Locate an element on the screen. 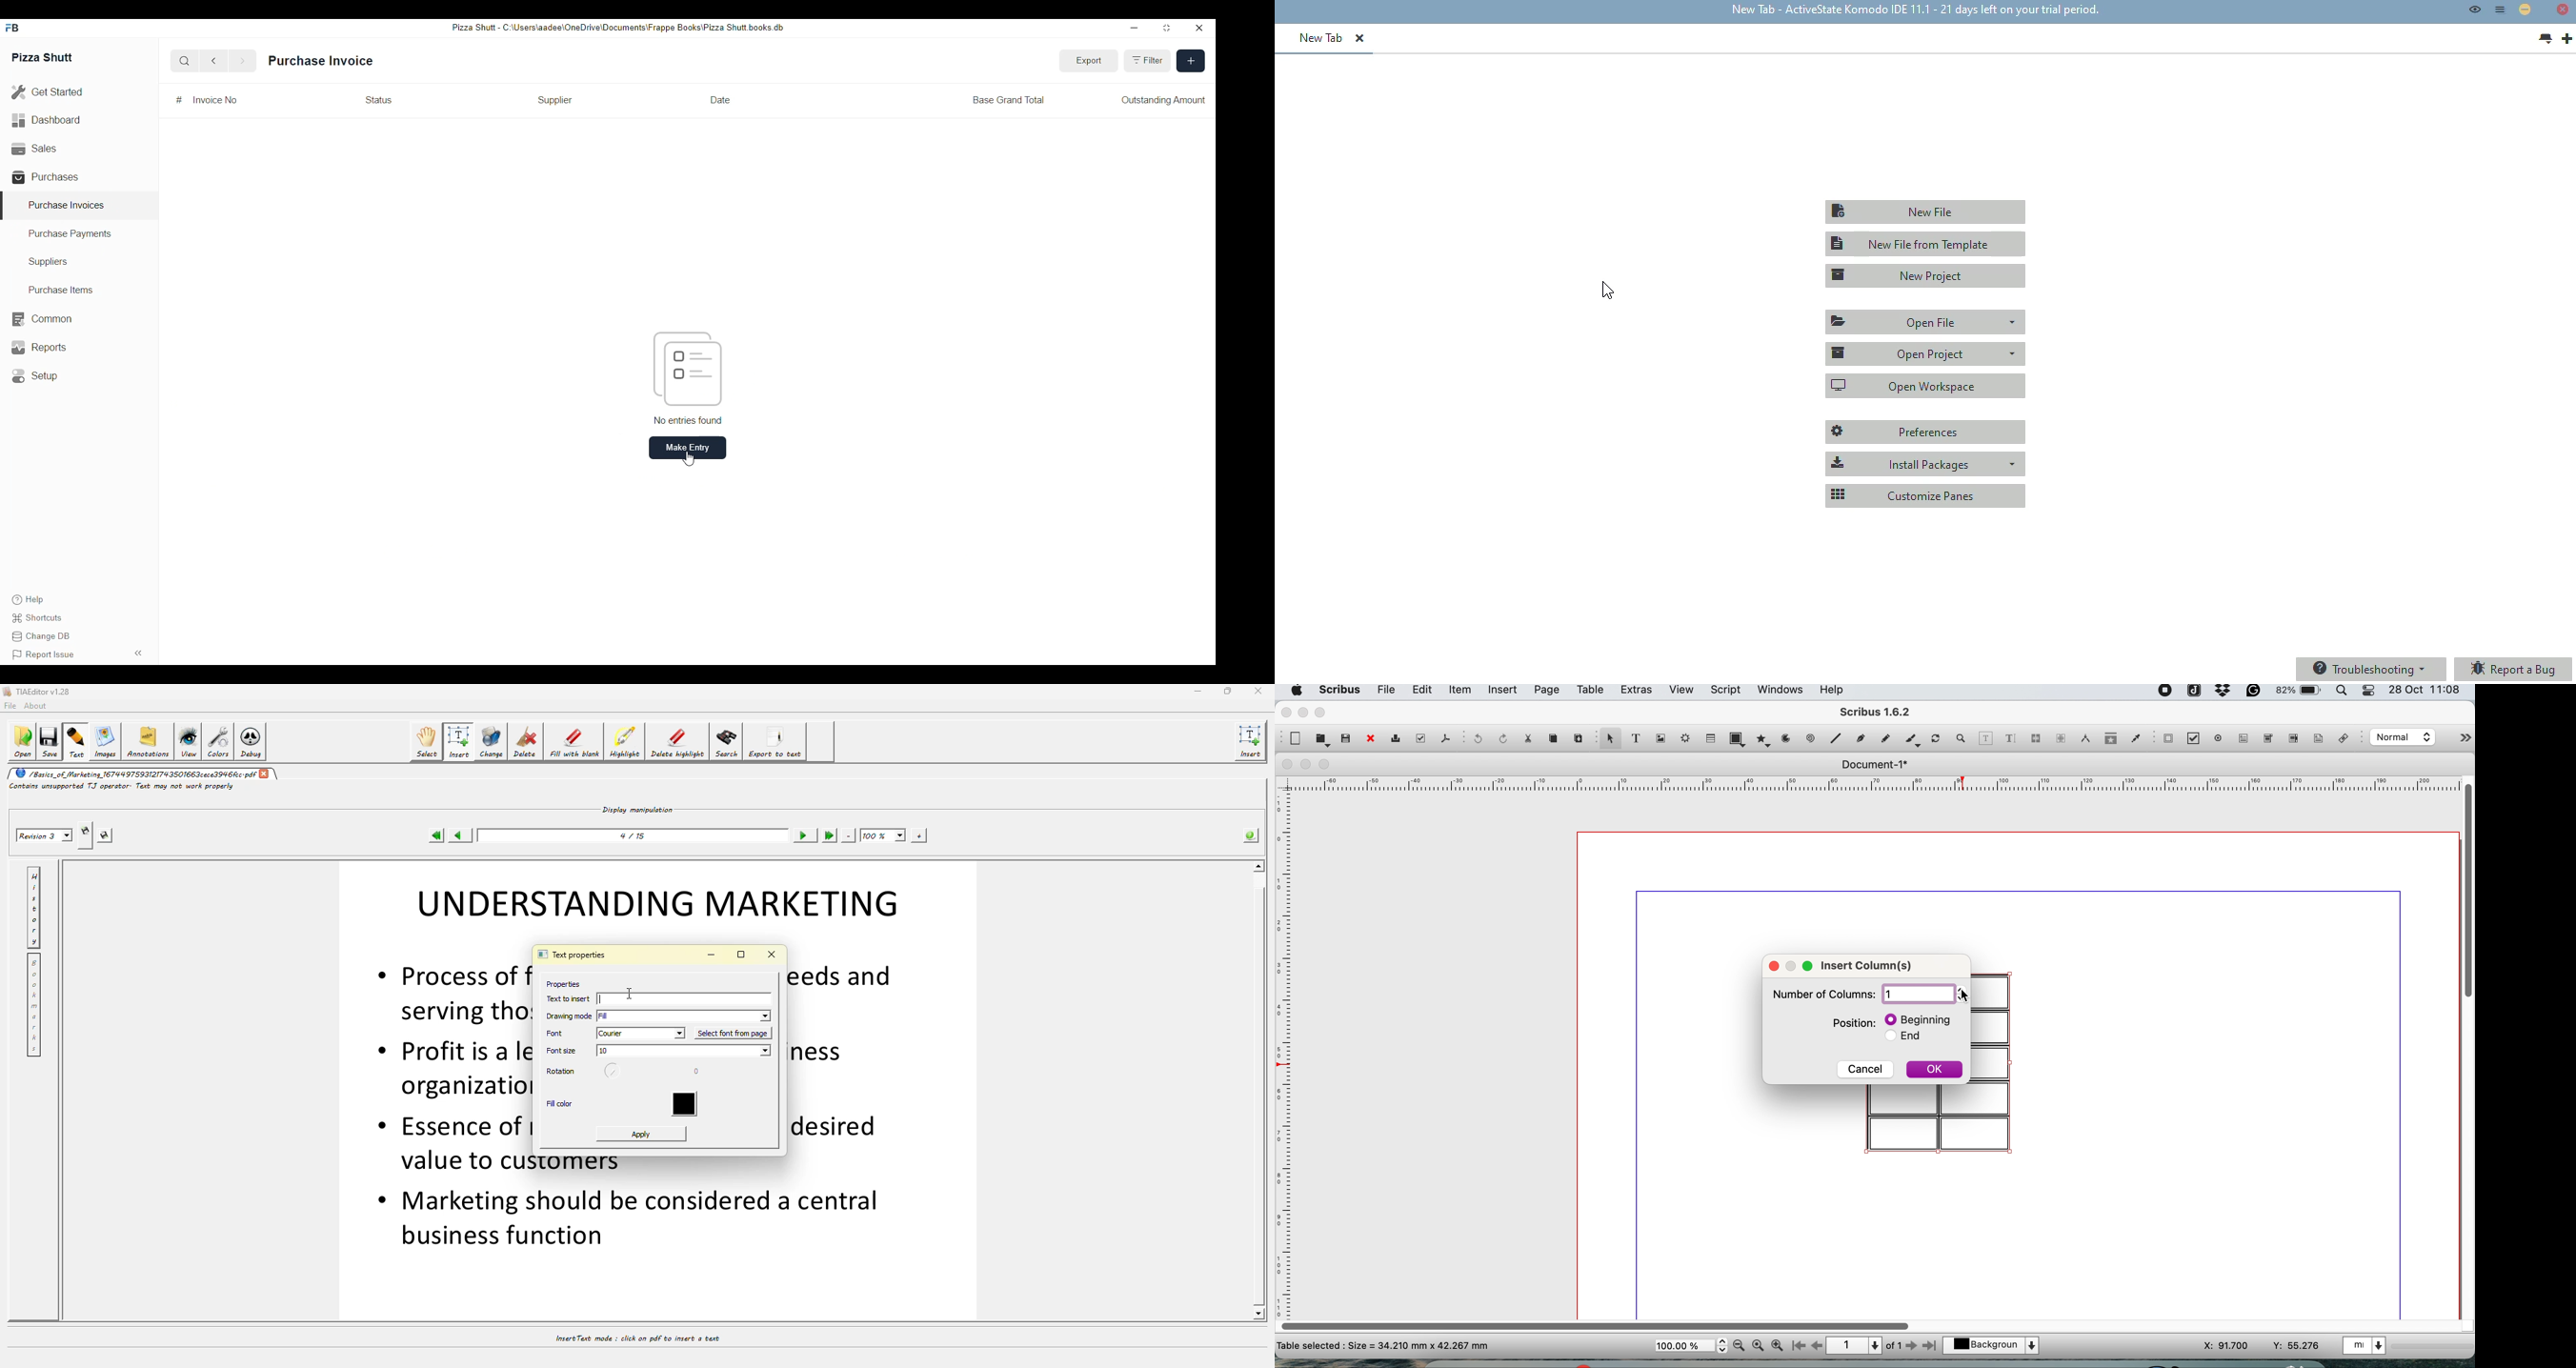 Image resolution: width=2576 pixels, height=1372 pixels. scribus is located at coordinates (1877, 713).